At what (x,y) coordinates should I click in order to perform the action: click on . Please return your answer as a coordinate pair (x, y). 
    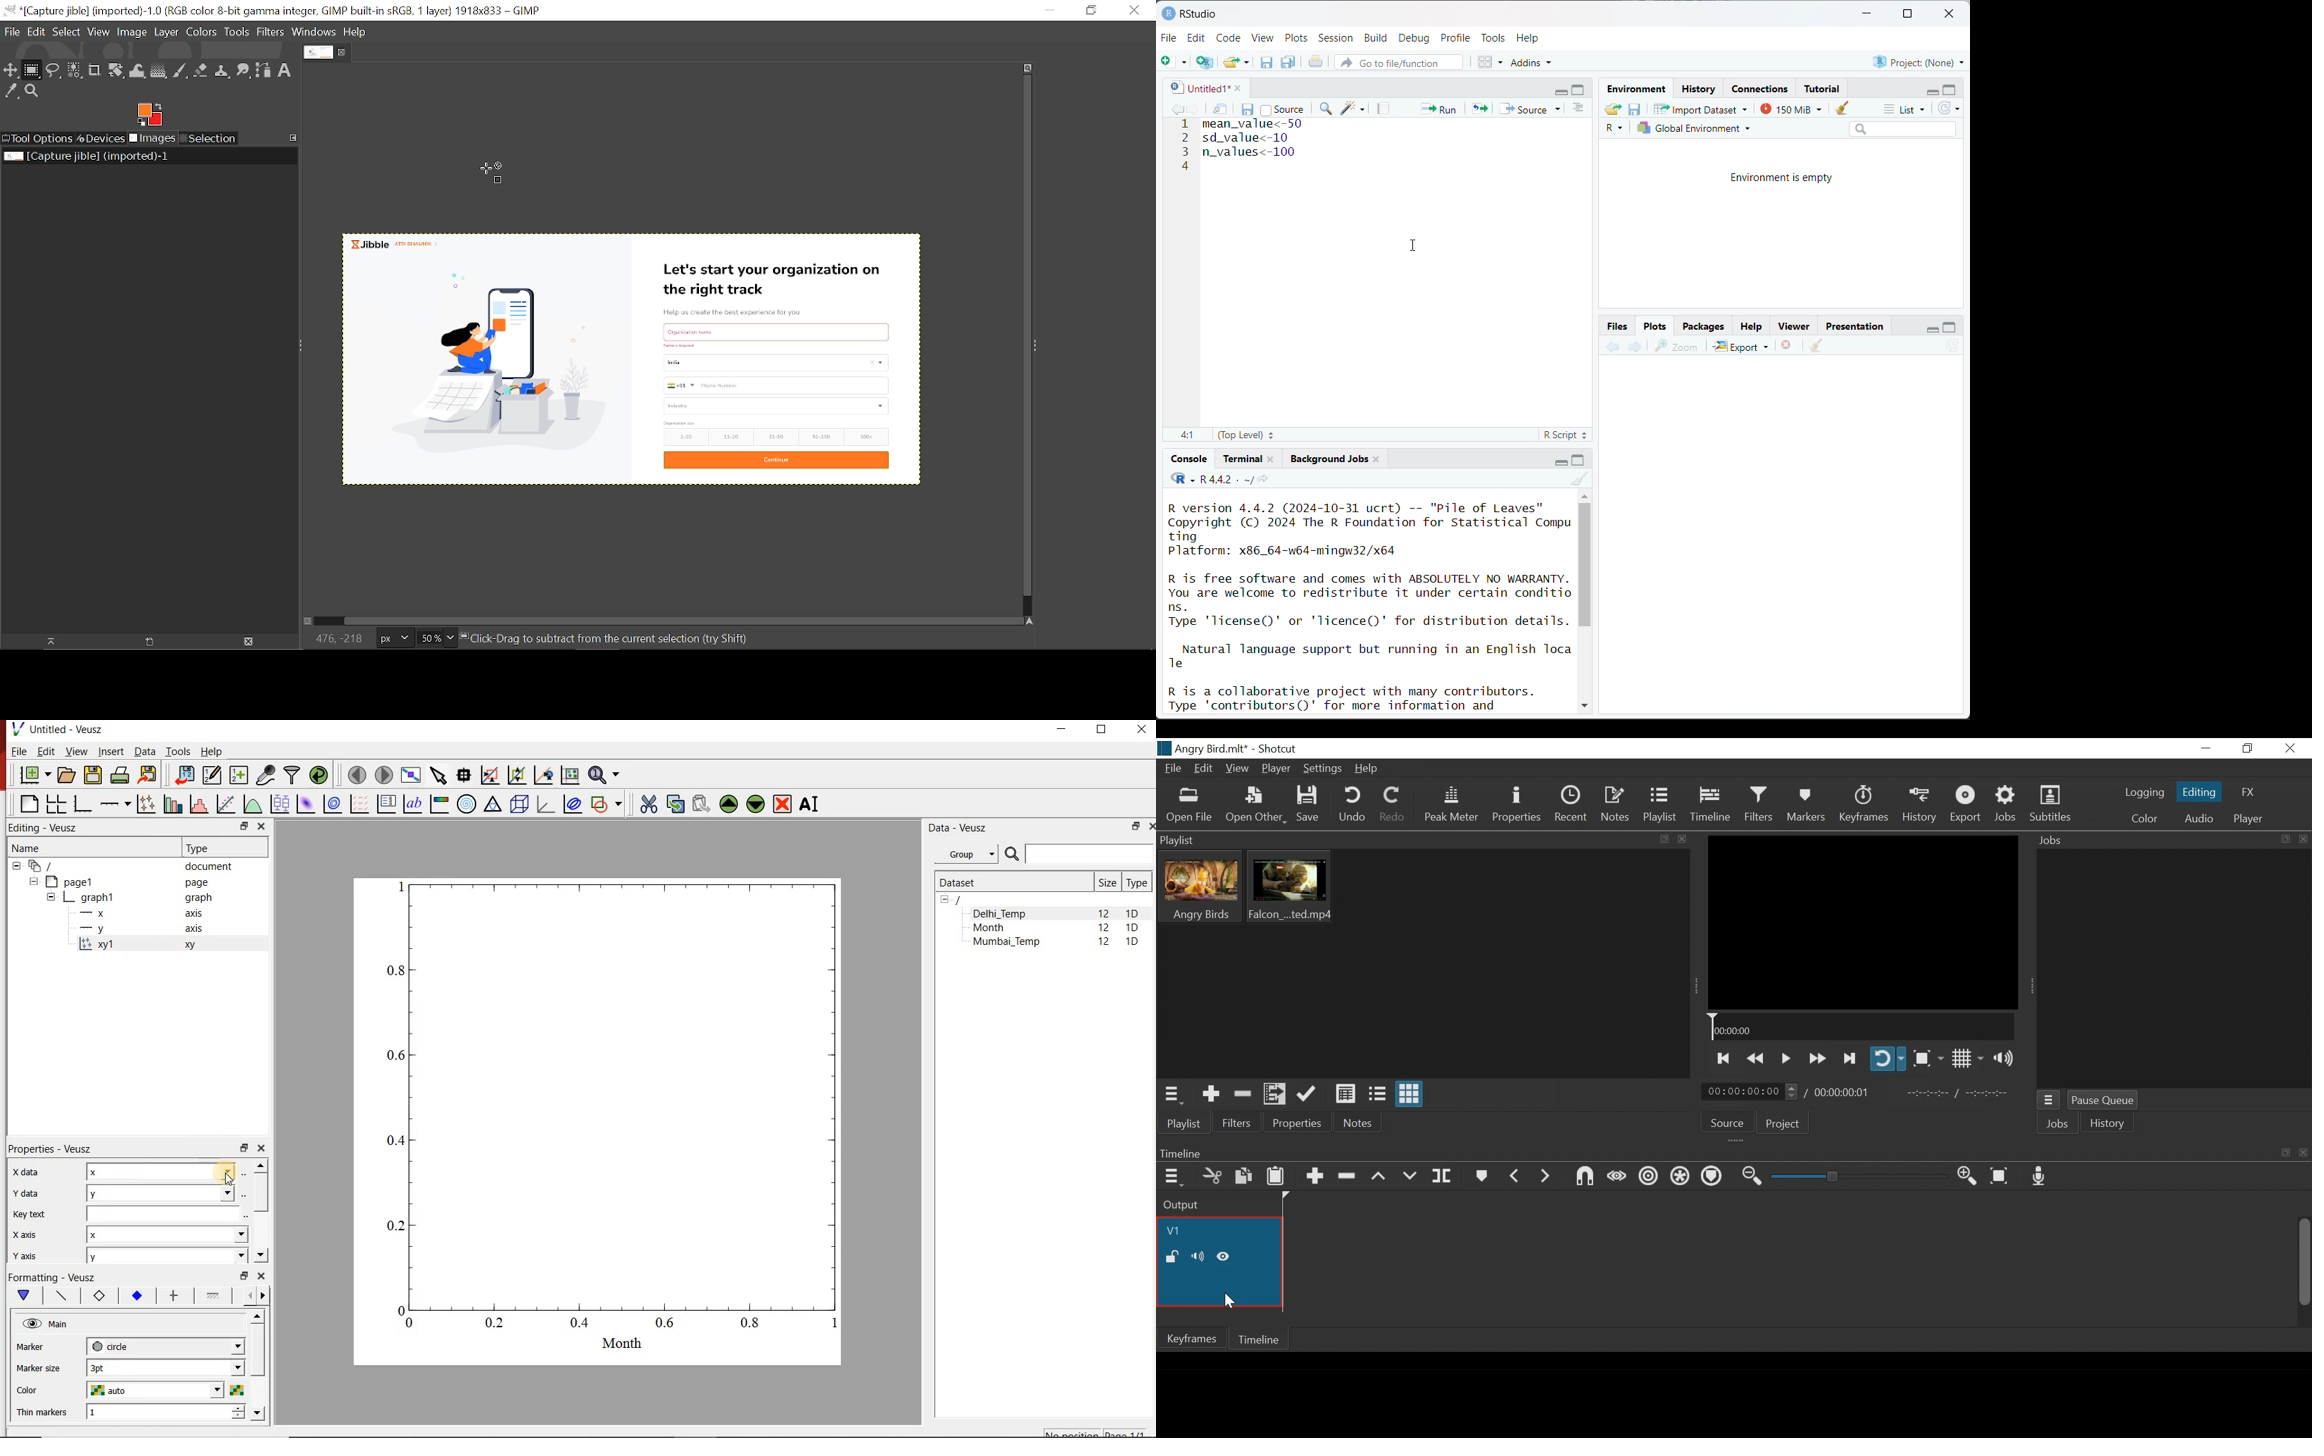
    Looking at the image, I should click on (2246, 819).